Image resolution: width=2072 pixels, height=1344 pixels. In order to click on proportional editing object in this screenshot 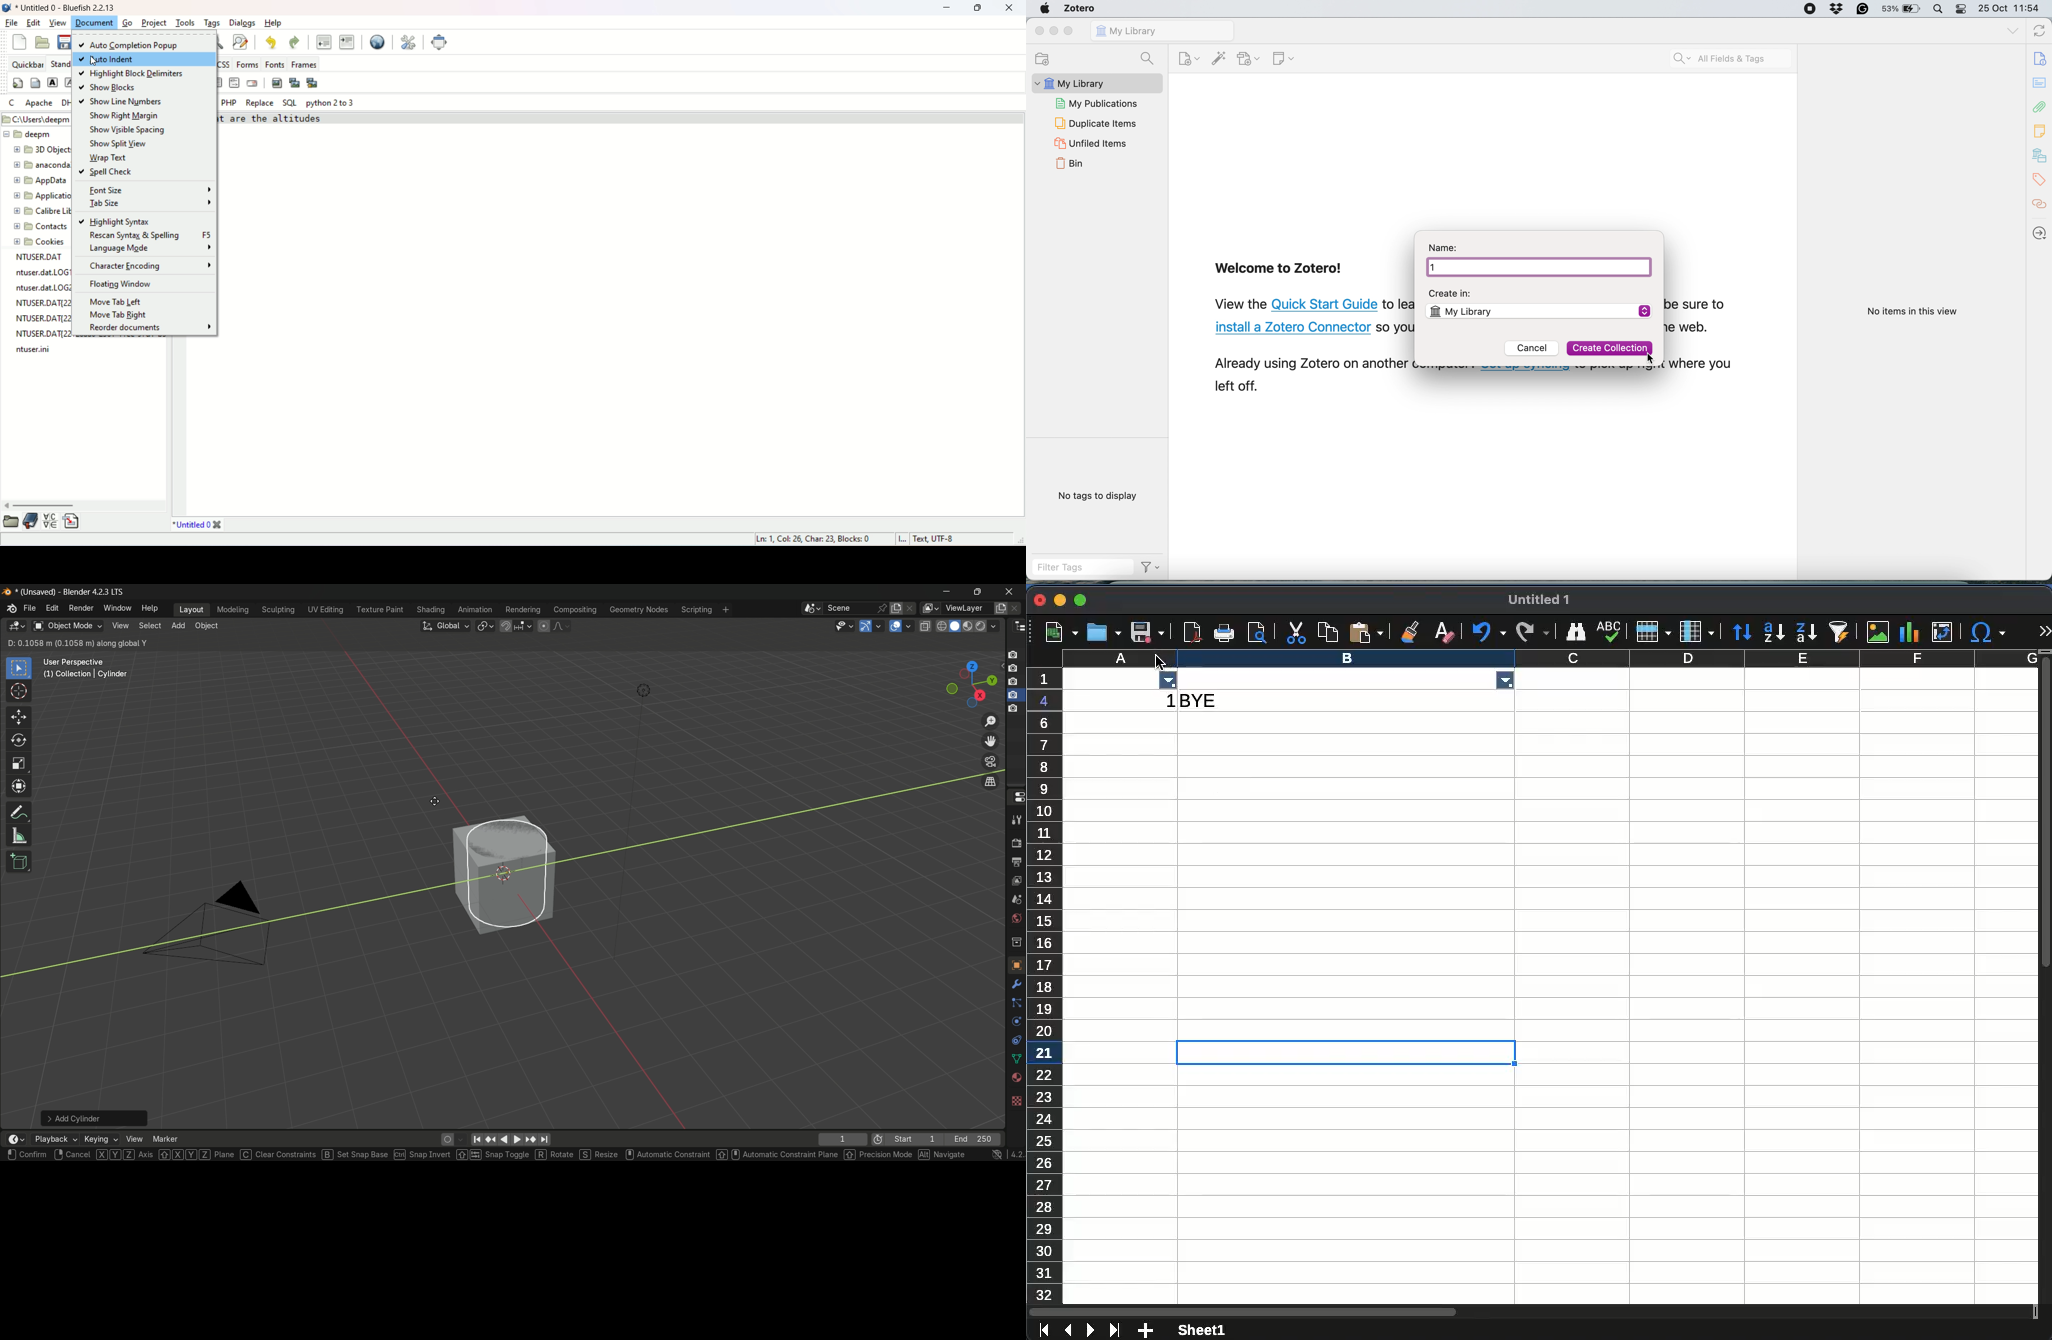, I will do `click(543, 626)`.